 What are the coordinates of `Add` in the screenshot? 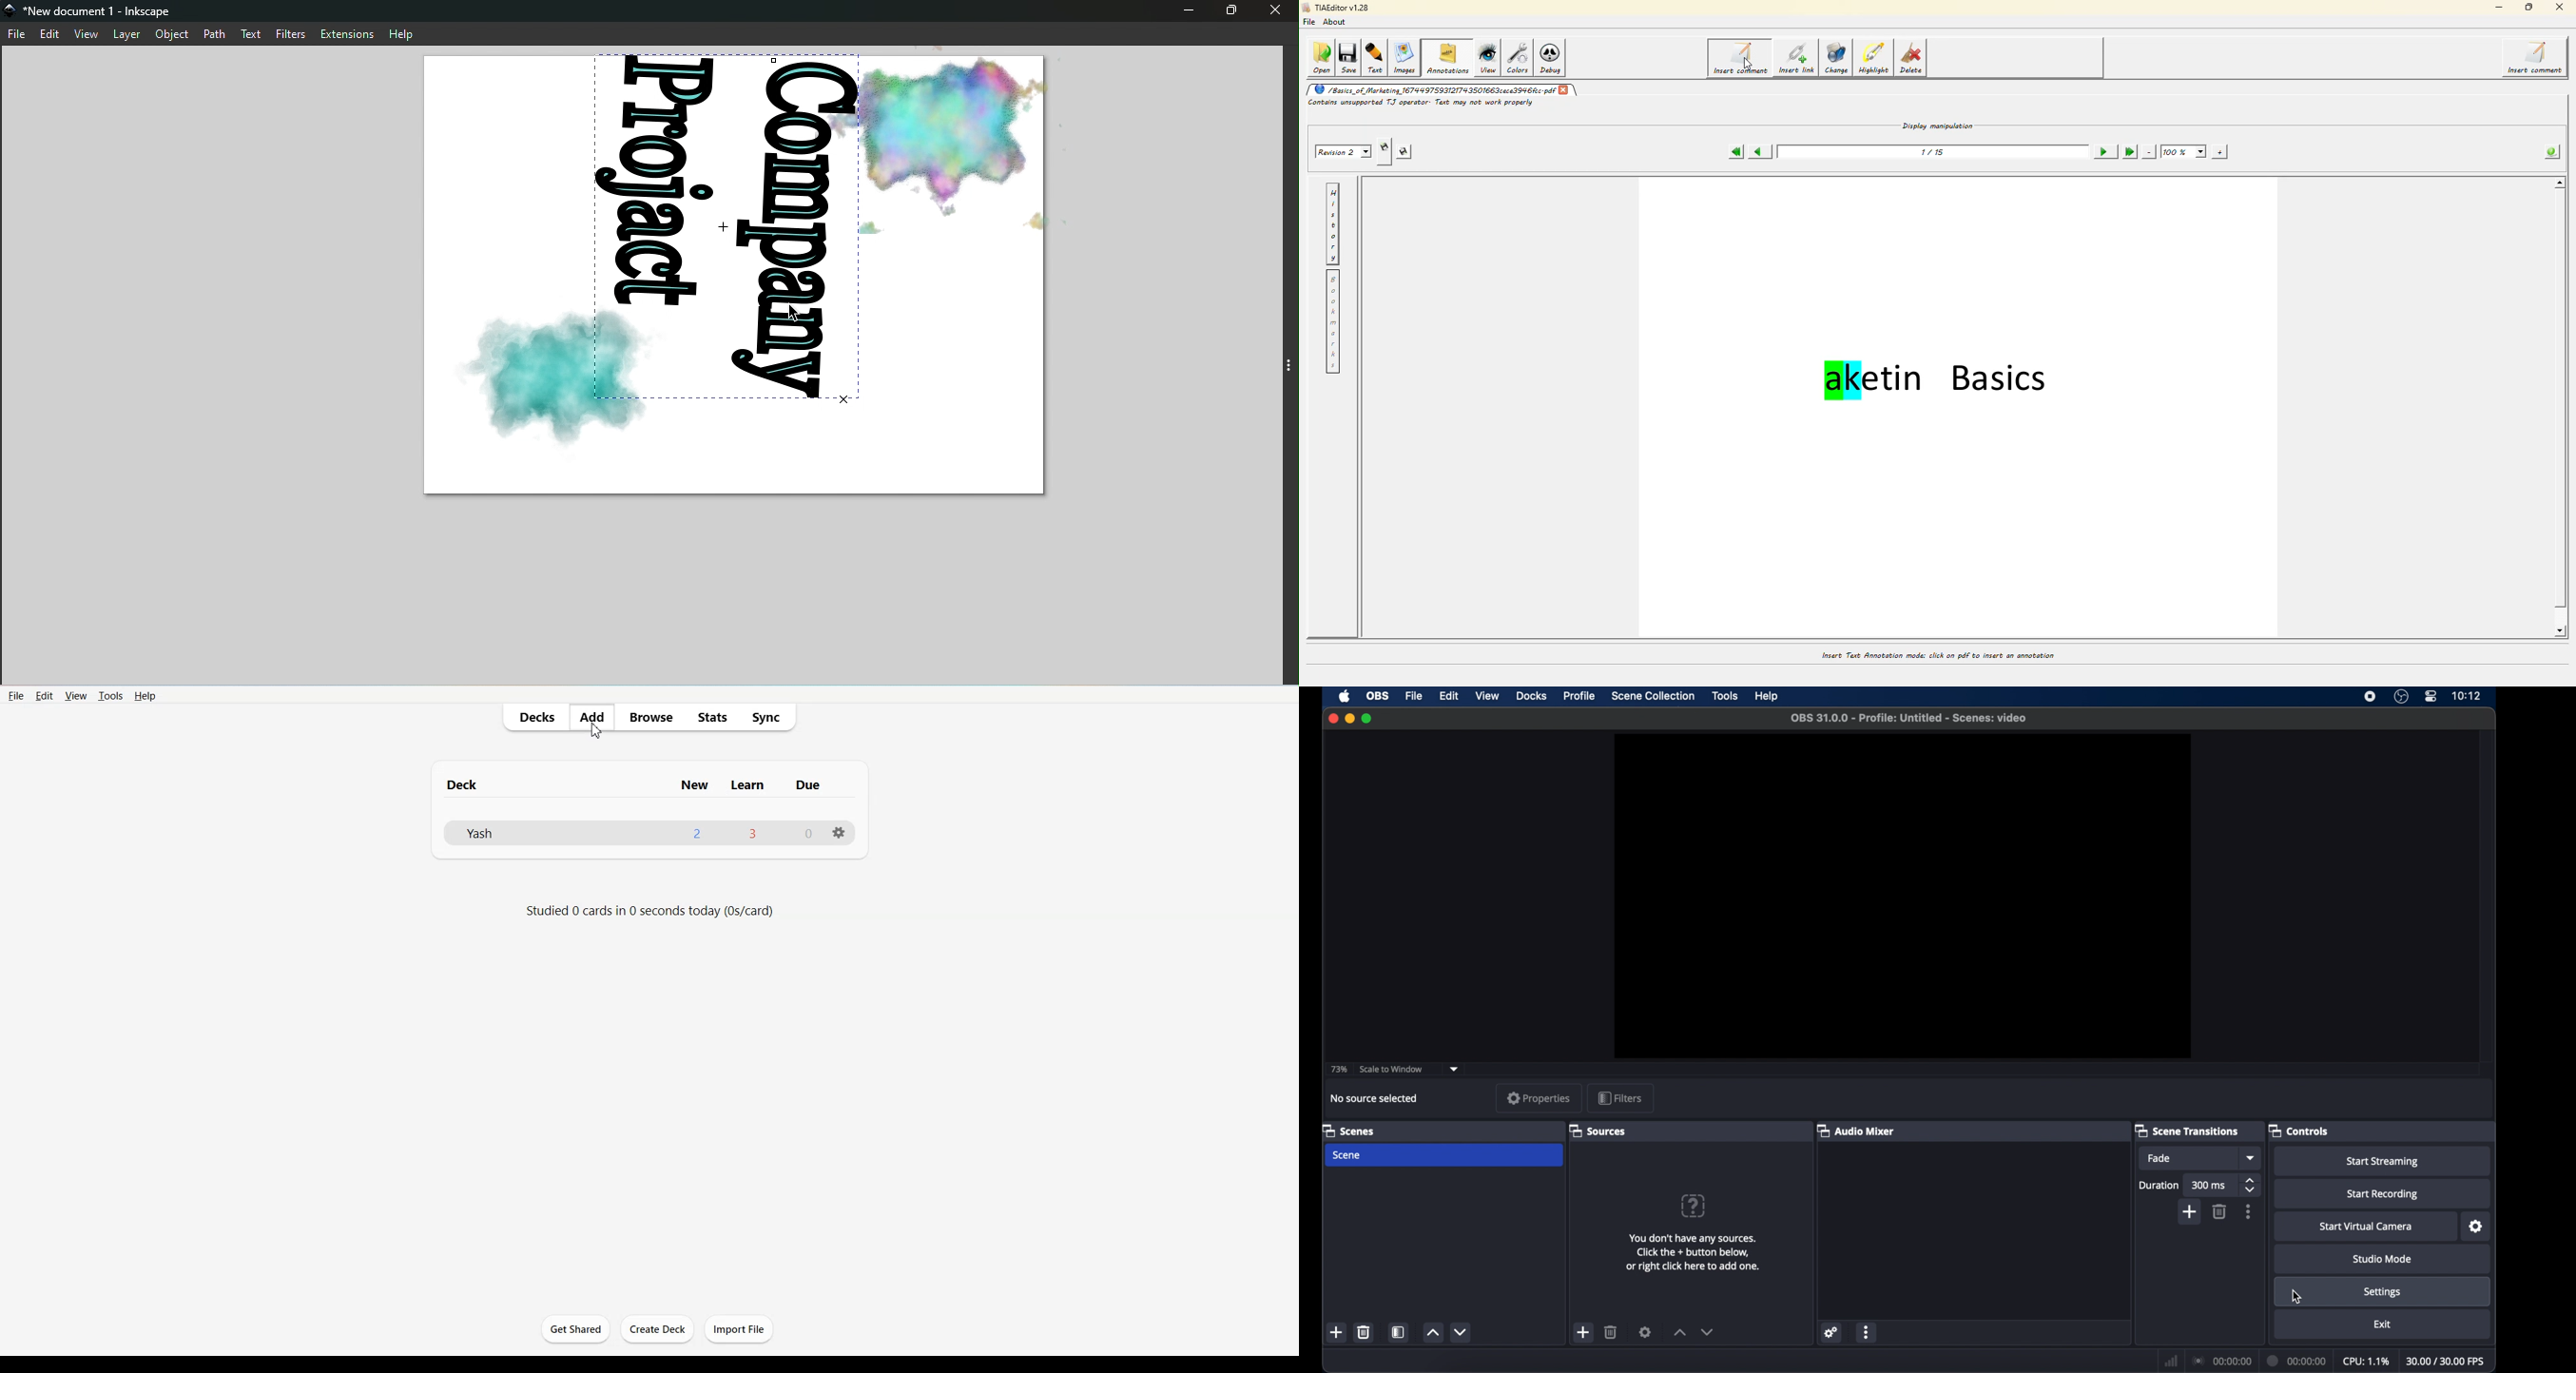 It's located at (592, 717).